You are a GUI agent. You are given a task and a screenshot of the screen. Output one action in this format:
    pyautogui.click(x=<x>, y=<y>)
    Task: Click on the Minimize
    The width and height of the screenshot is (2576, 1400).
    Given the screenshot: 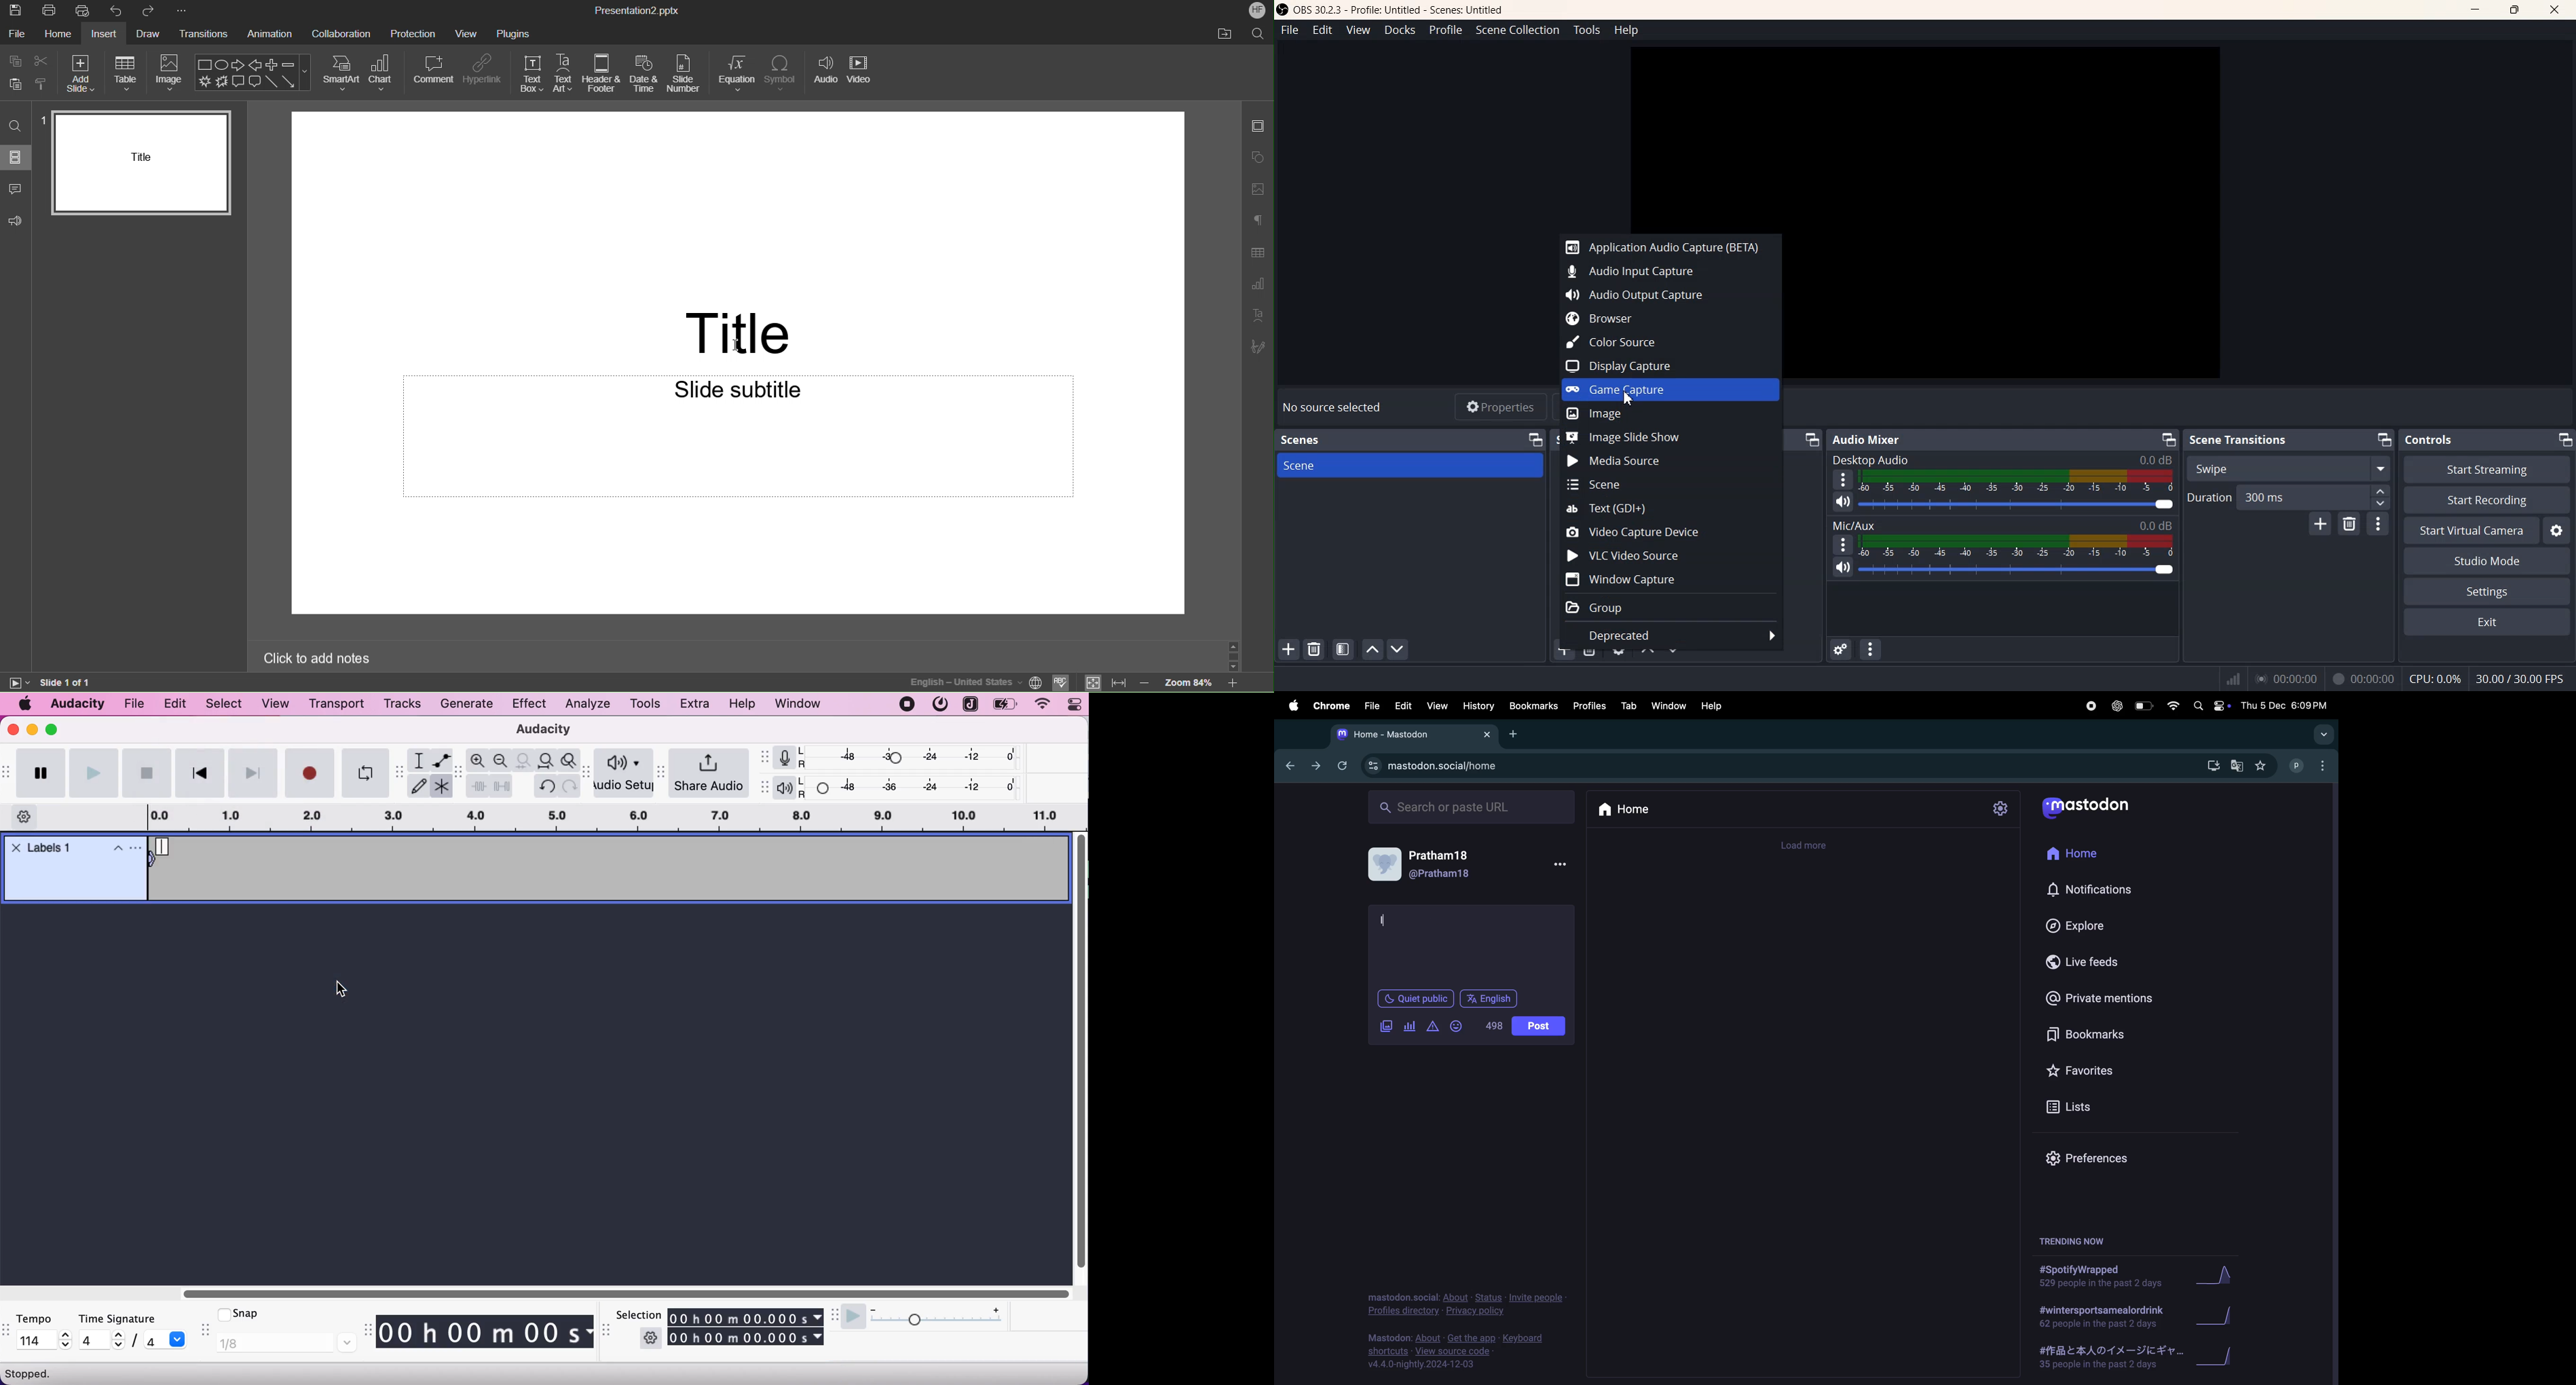 What is the action you would take?
    pyautogui.click(x=2383, y=440)
    